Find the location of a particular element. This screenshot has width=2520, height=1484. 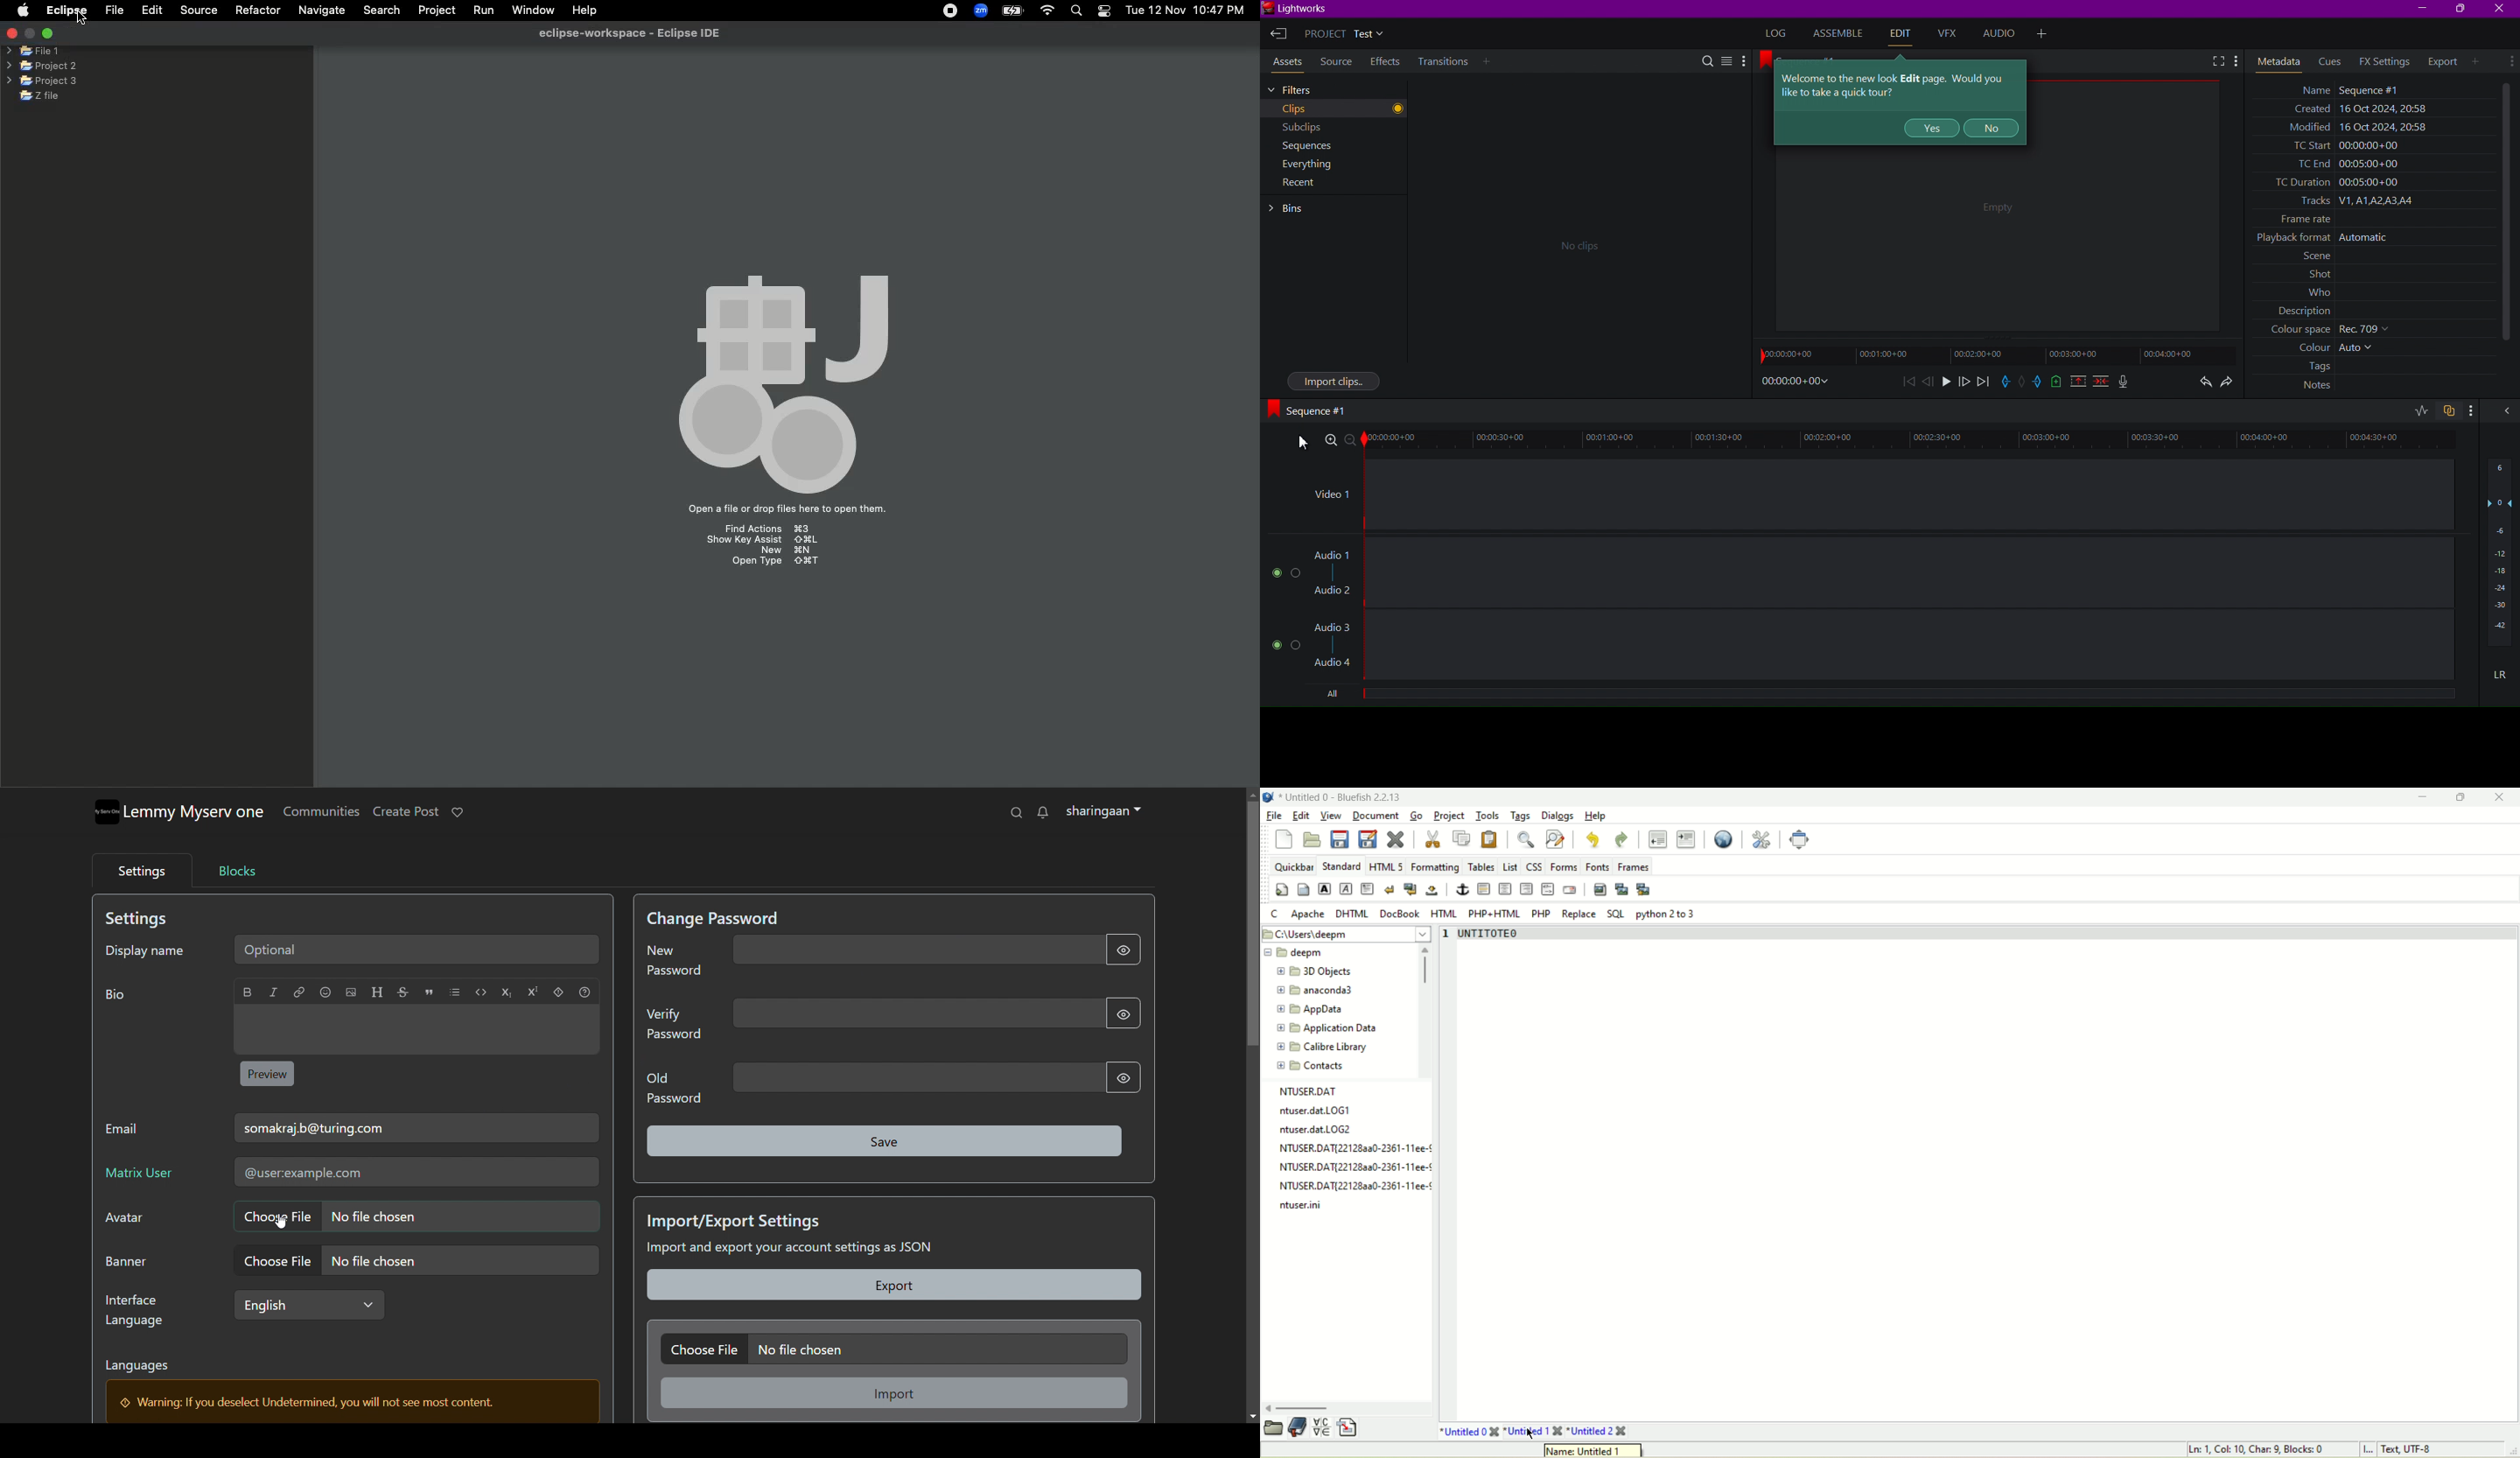

Audio is located at coordinates (1998, 34).